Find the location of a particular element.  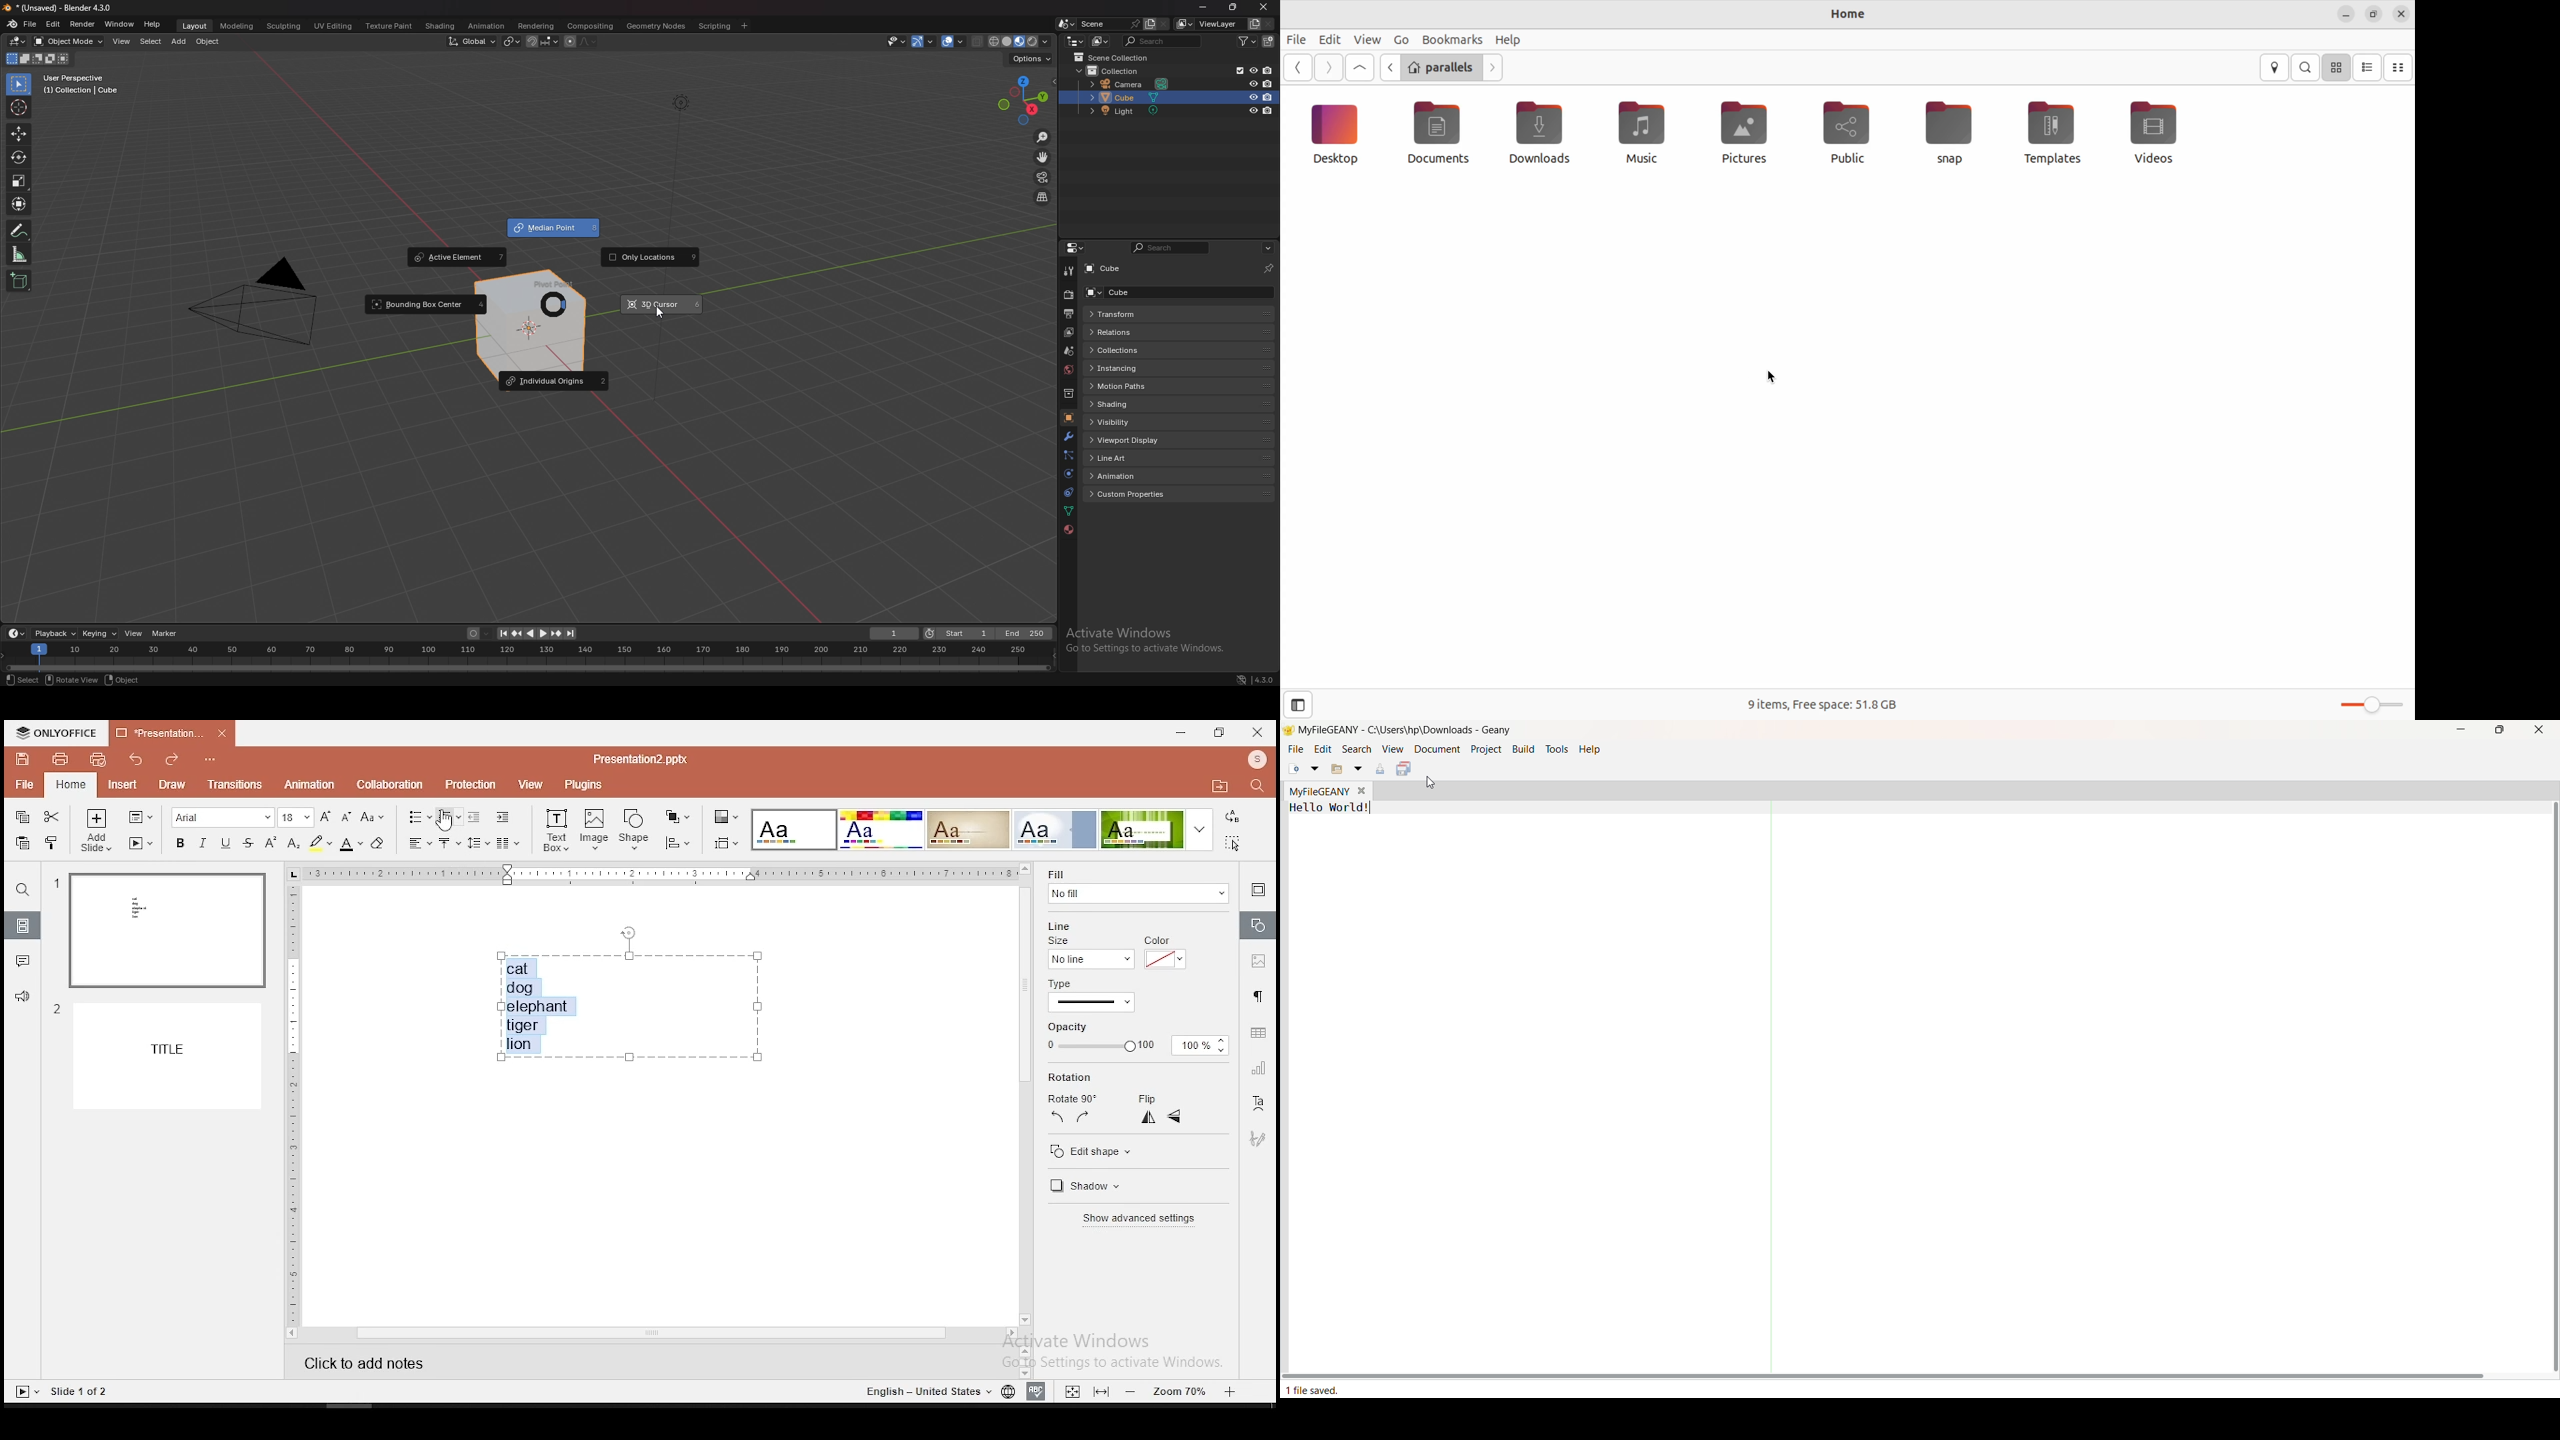

cursor is located at coordinates (657, 314).